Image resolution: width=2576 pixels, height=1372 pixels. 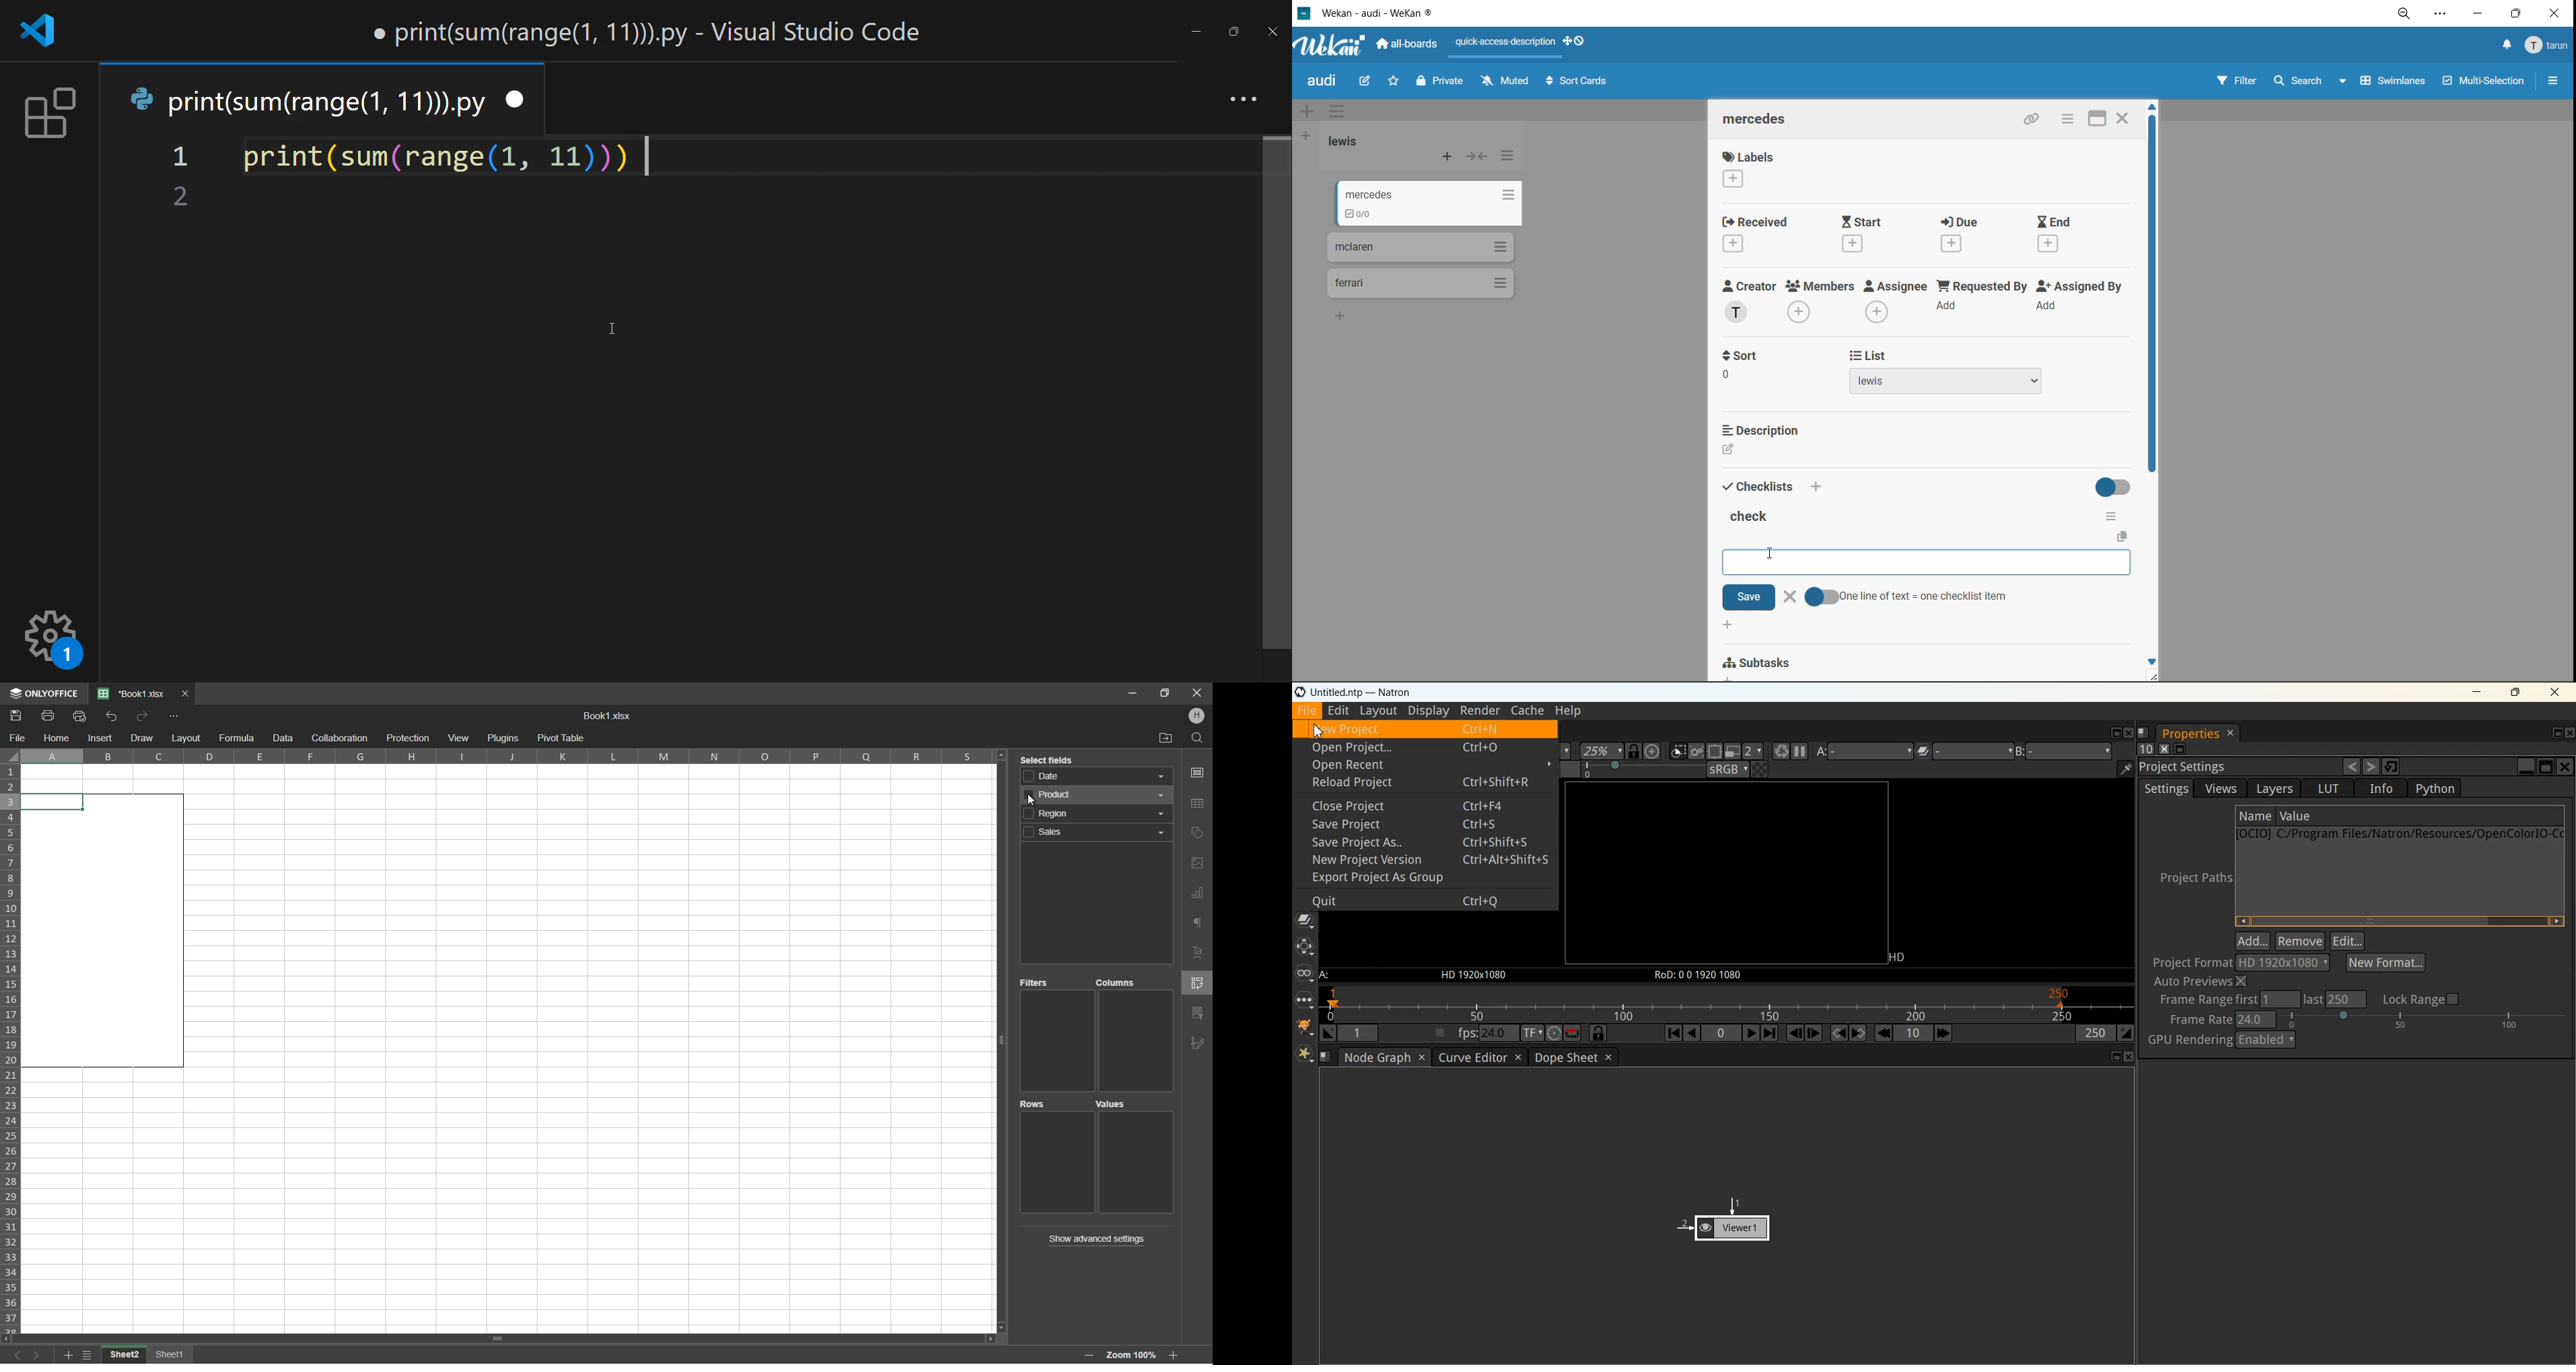 What do you see at coordinates (172, 1354) in the screenshot?
I see `sheet1` at bounding box center [172, 1354].